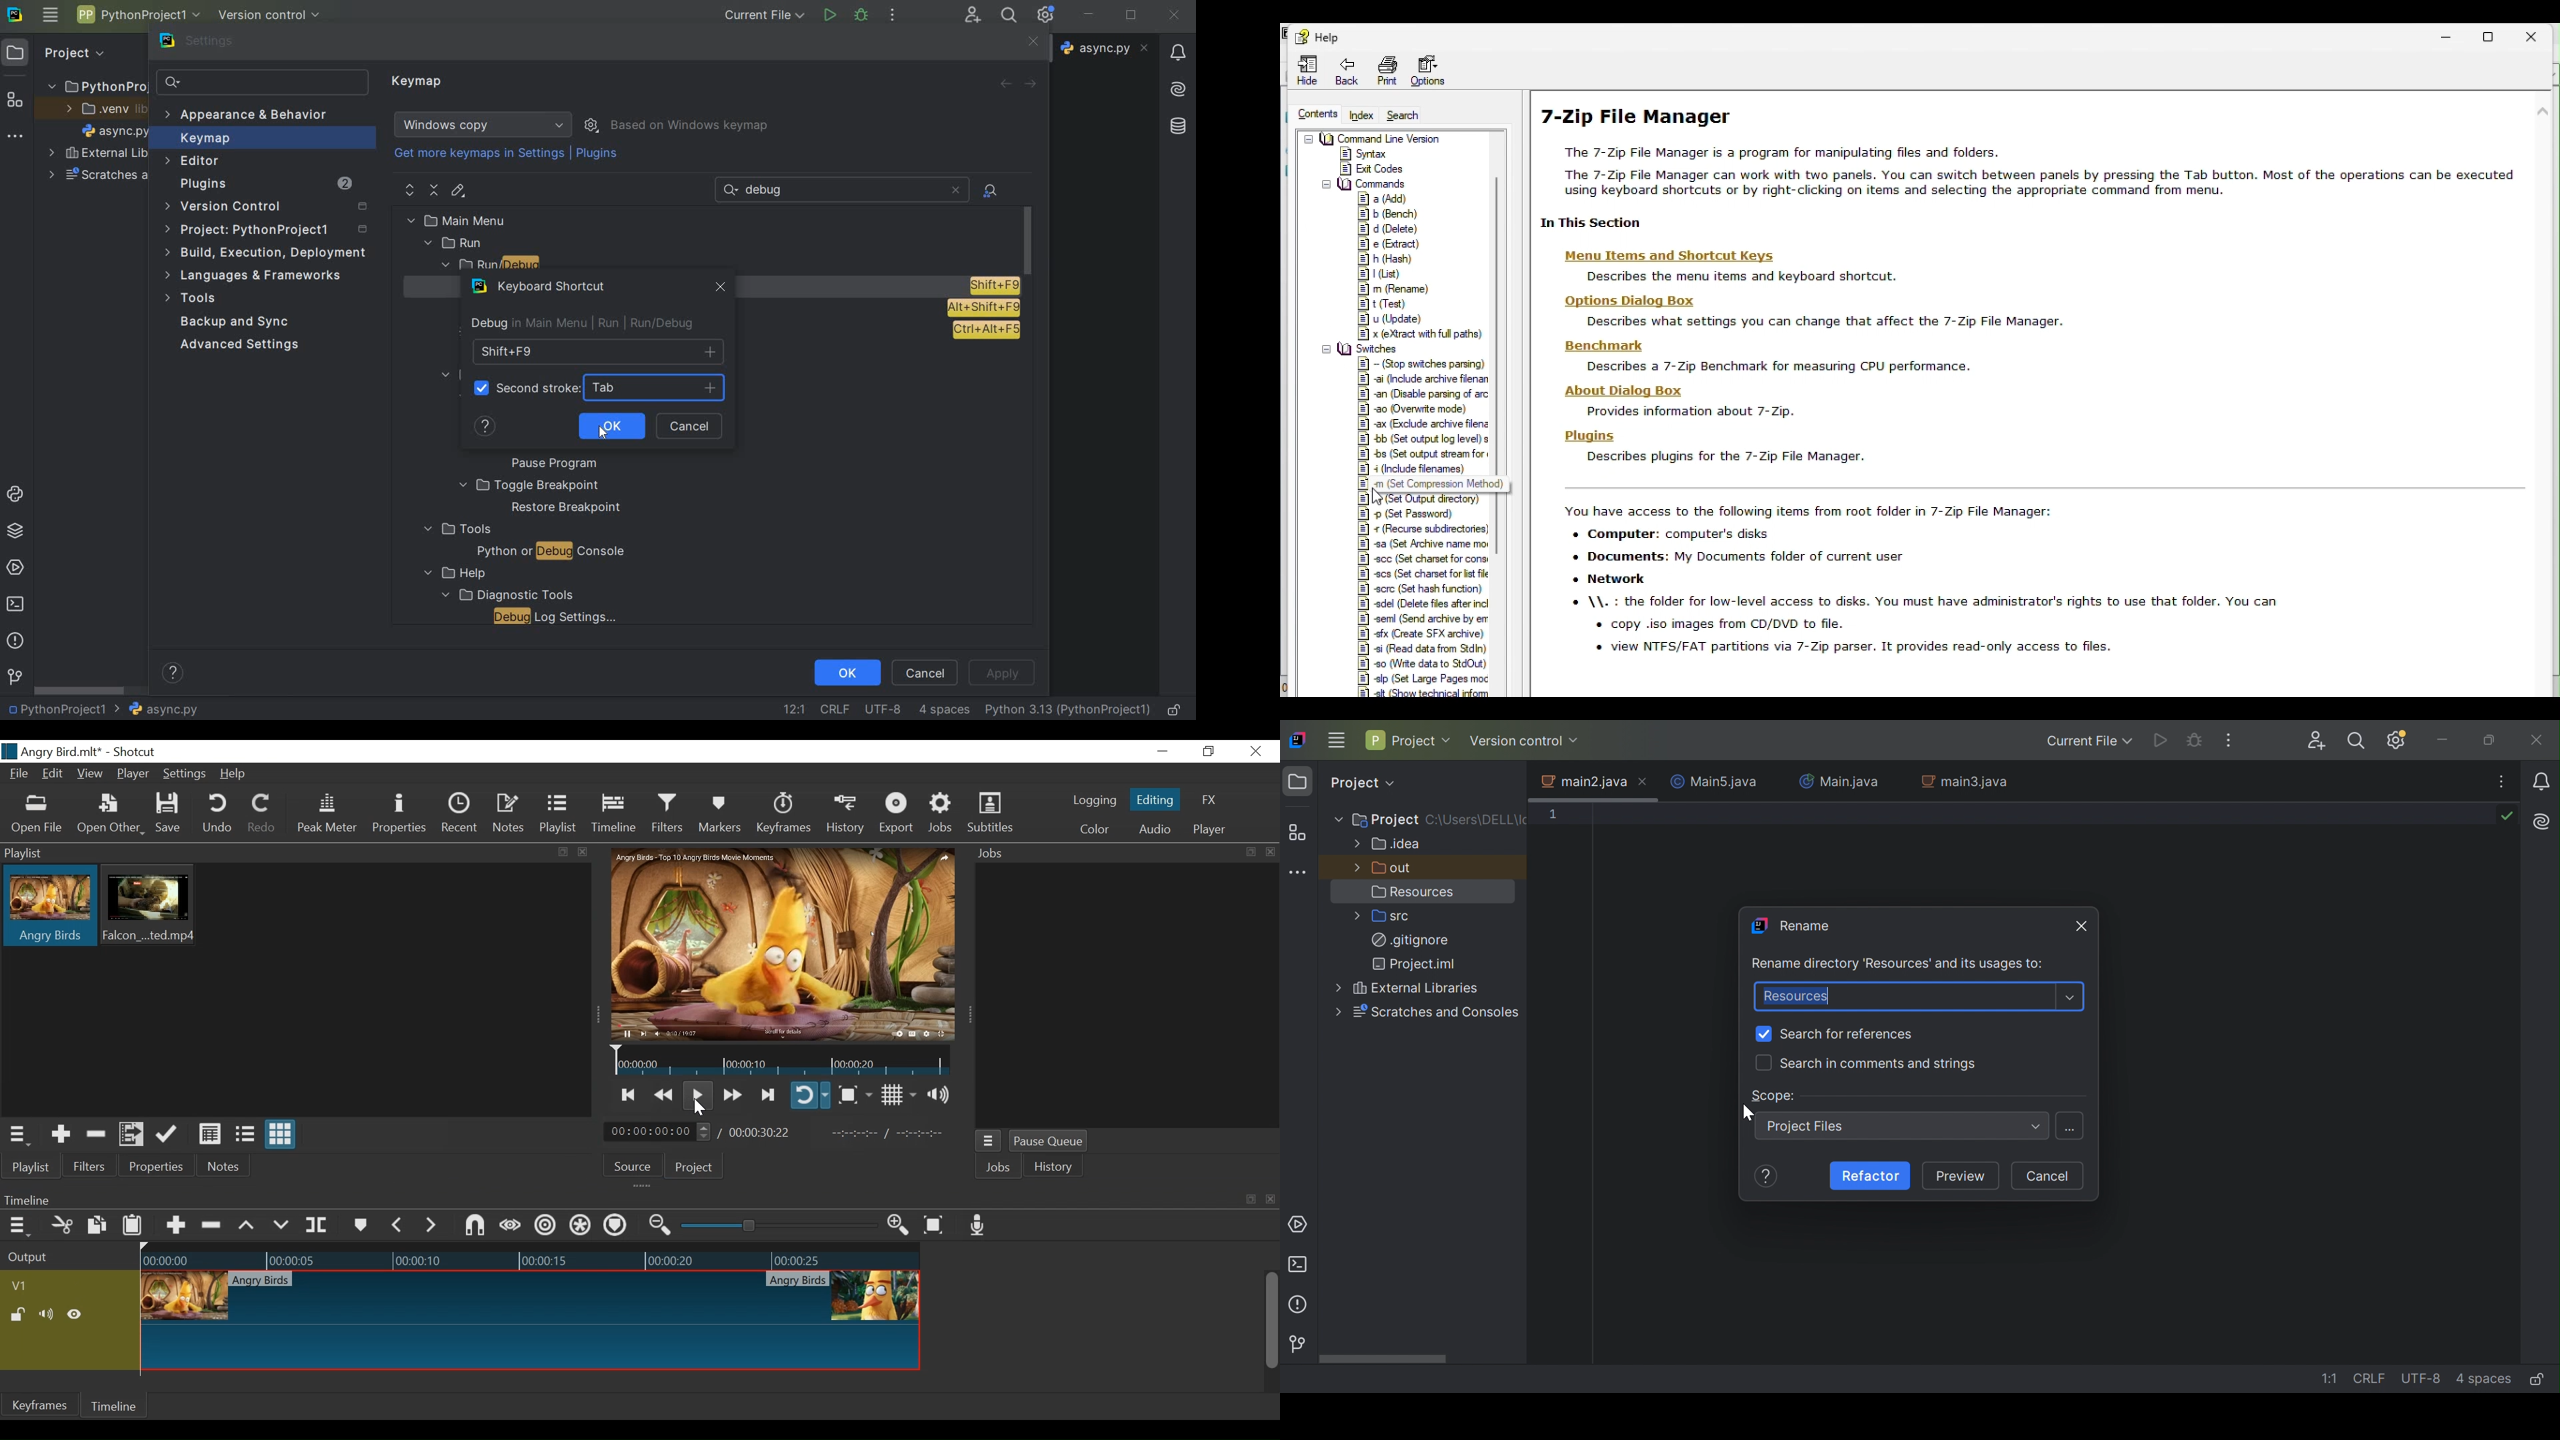 Image resolution: width=2576 pixels, height=1456 pixels. What do you see at coordinates (1388, 304) in the screenshot?
I see `test` at bounding box center [1388, 304].